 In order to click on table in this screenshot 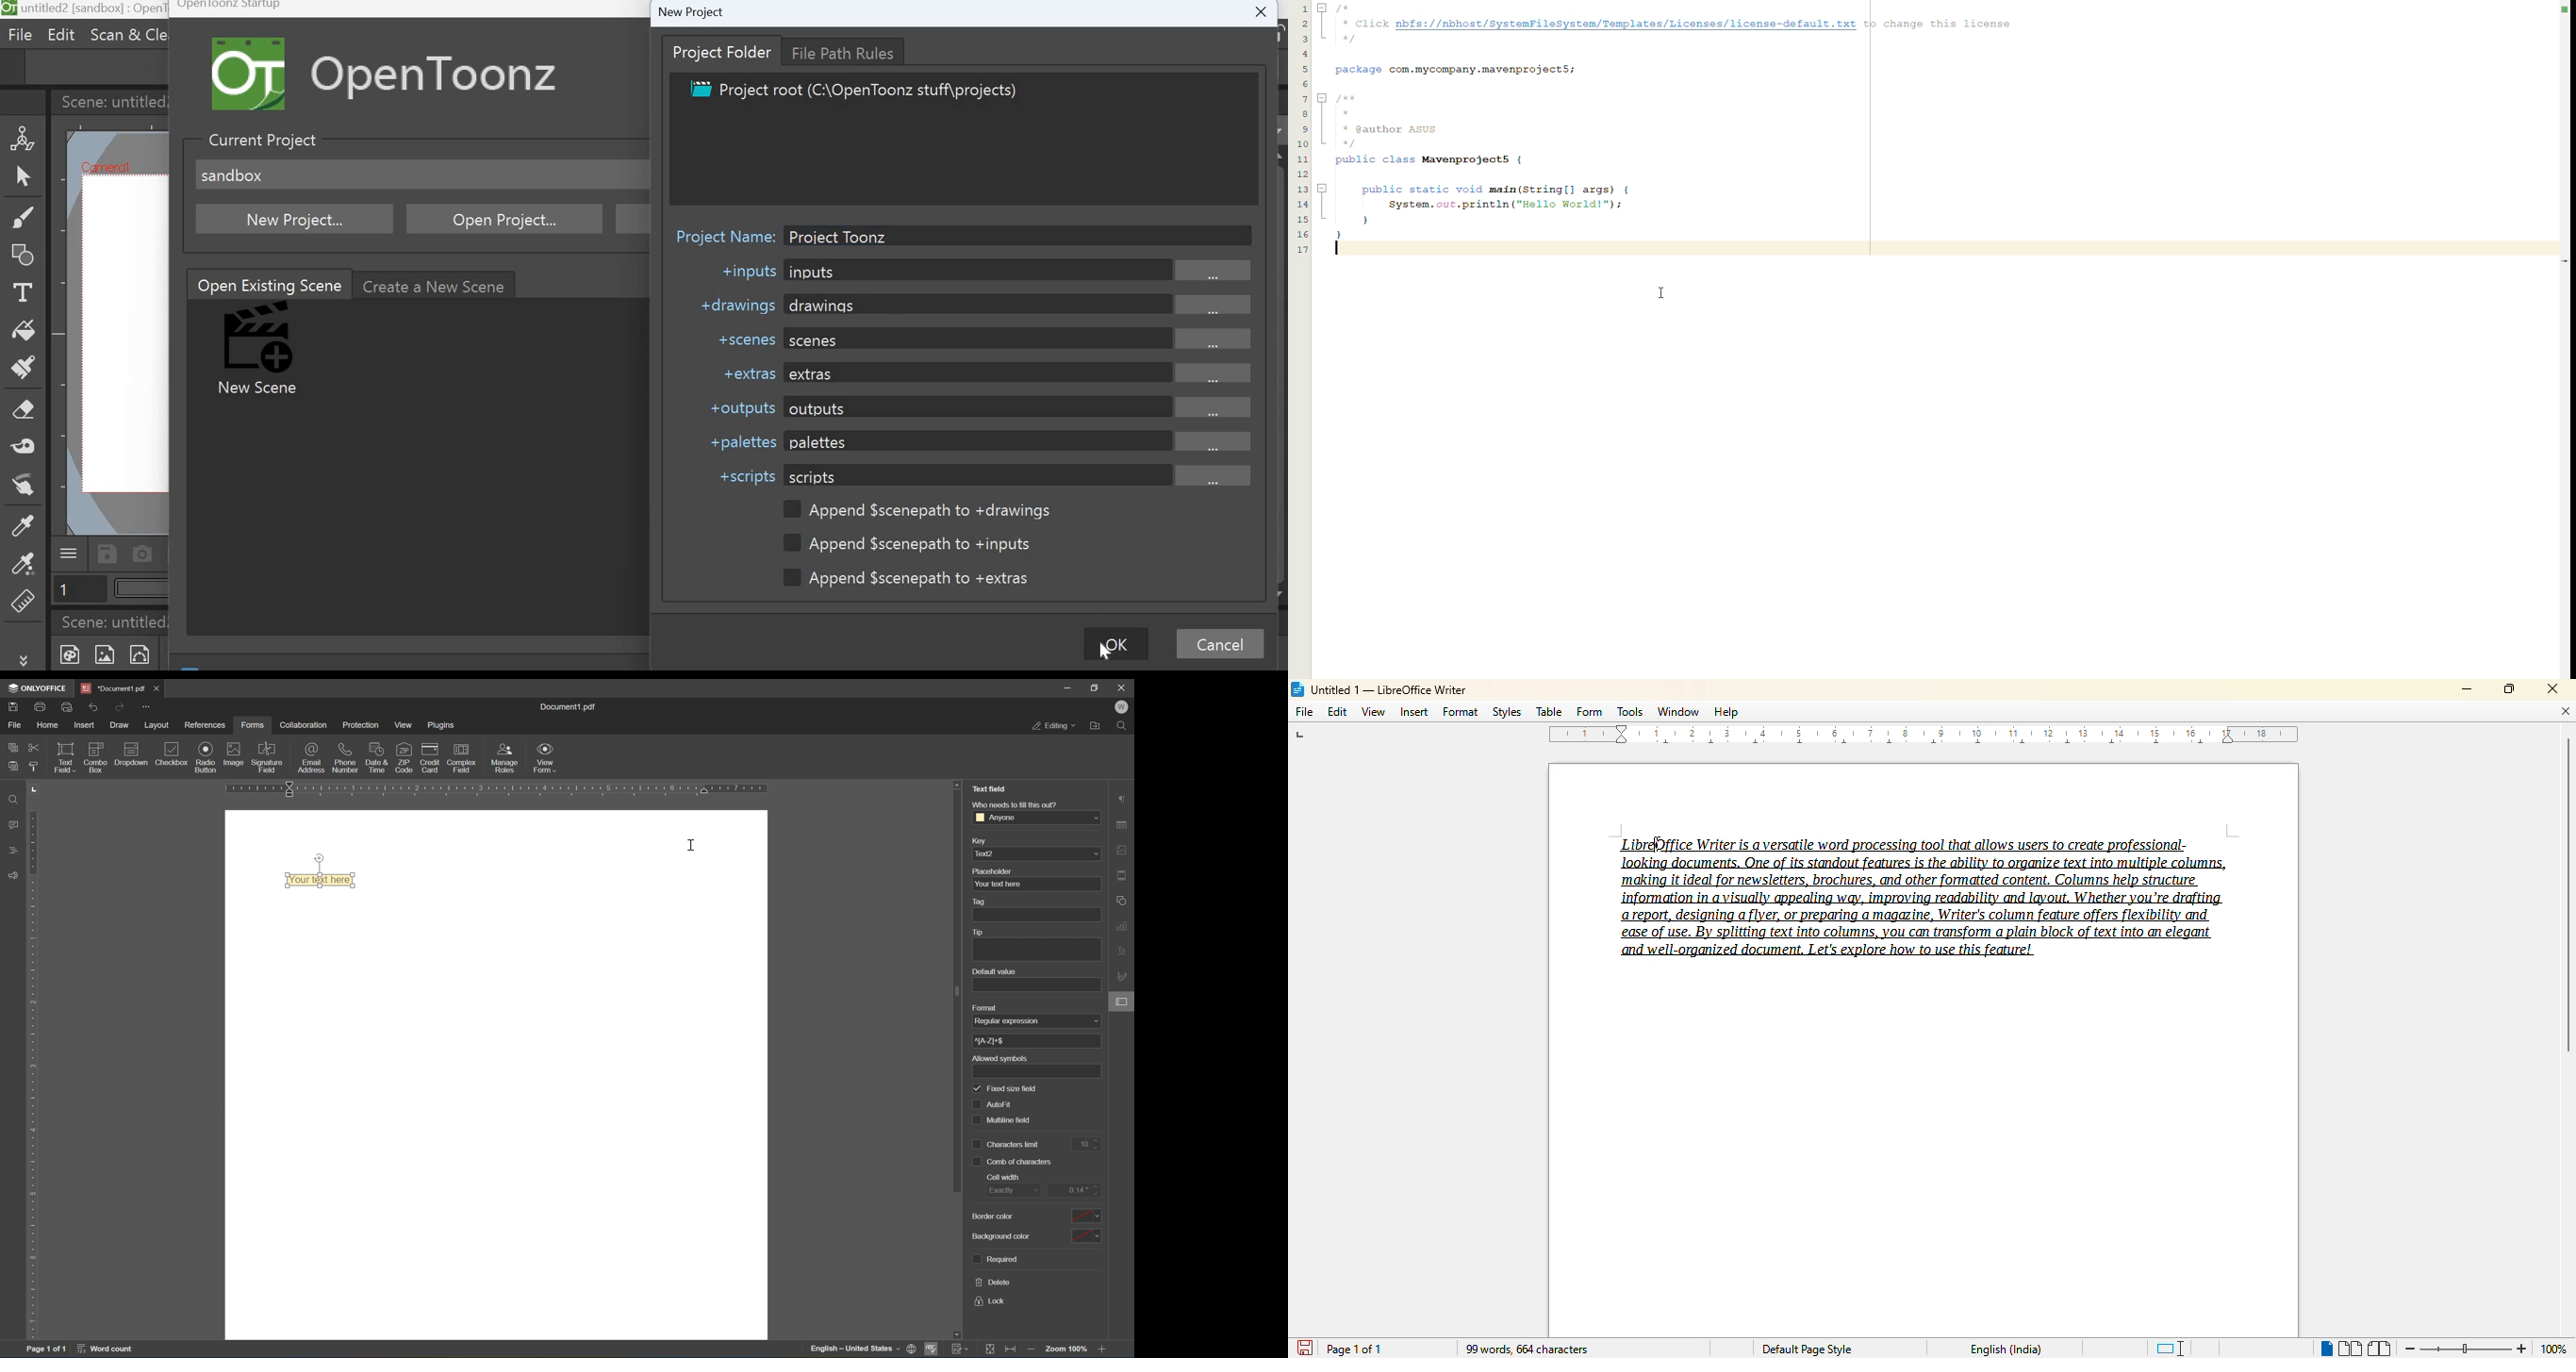, I will do `click(1549, 712)`.